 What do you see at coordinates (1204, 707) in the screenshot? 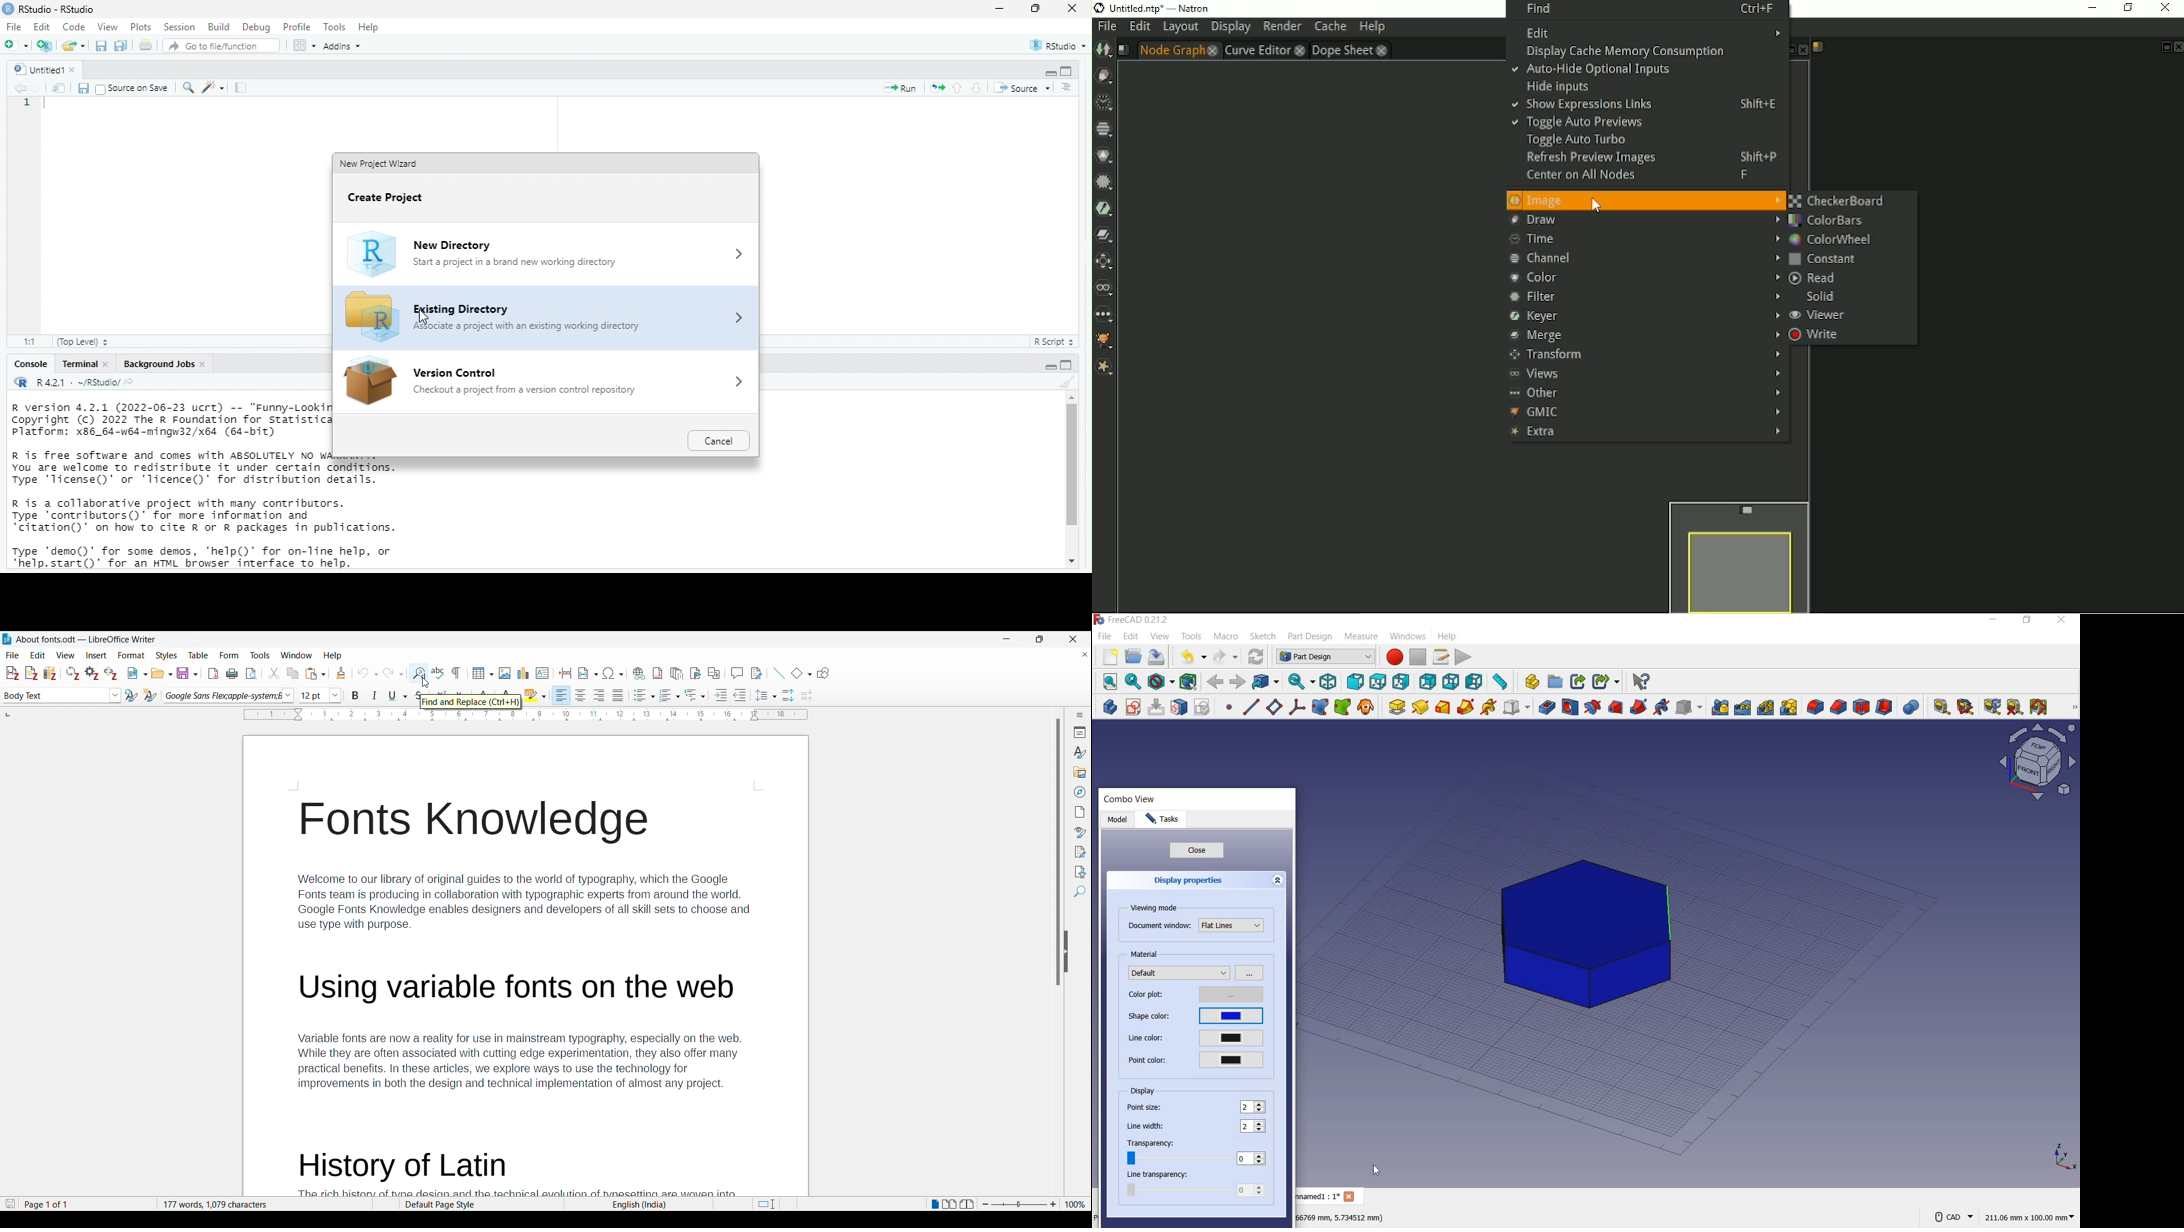
I see `validate sketch` at bounding box center [1204, 707].